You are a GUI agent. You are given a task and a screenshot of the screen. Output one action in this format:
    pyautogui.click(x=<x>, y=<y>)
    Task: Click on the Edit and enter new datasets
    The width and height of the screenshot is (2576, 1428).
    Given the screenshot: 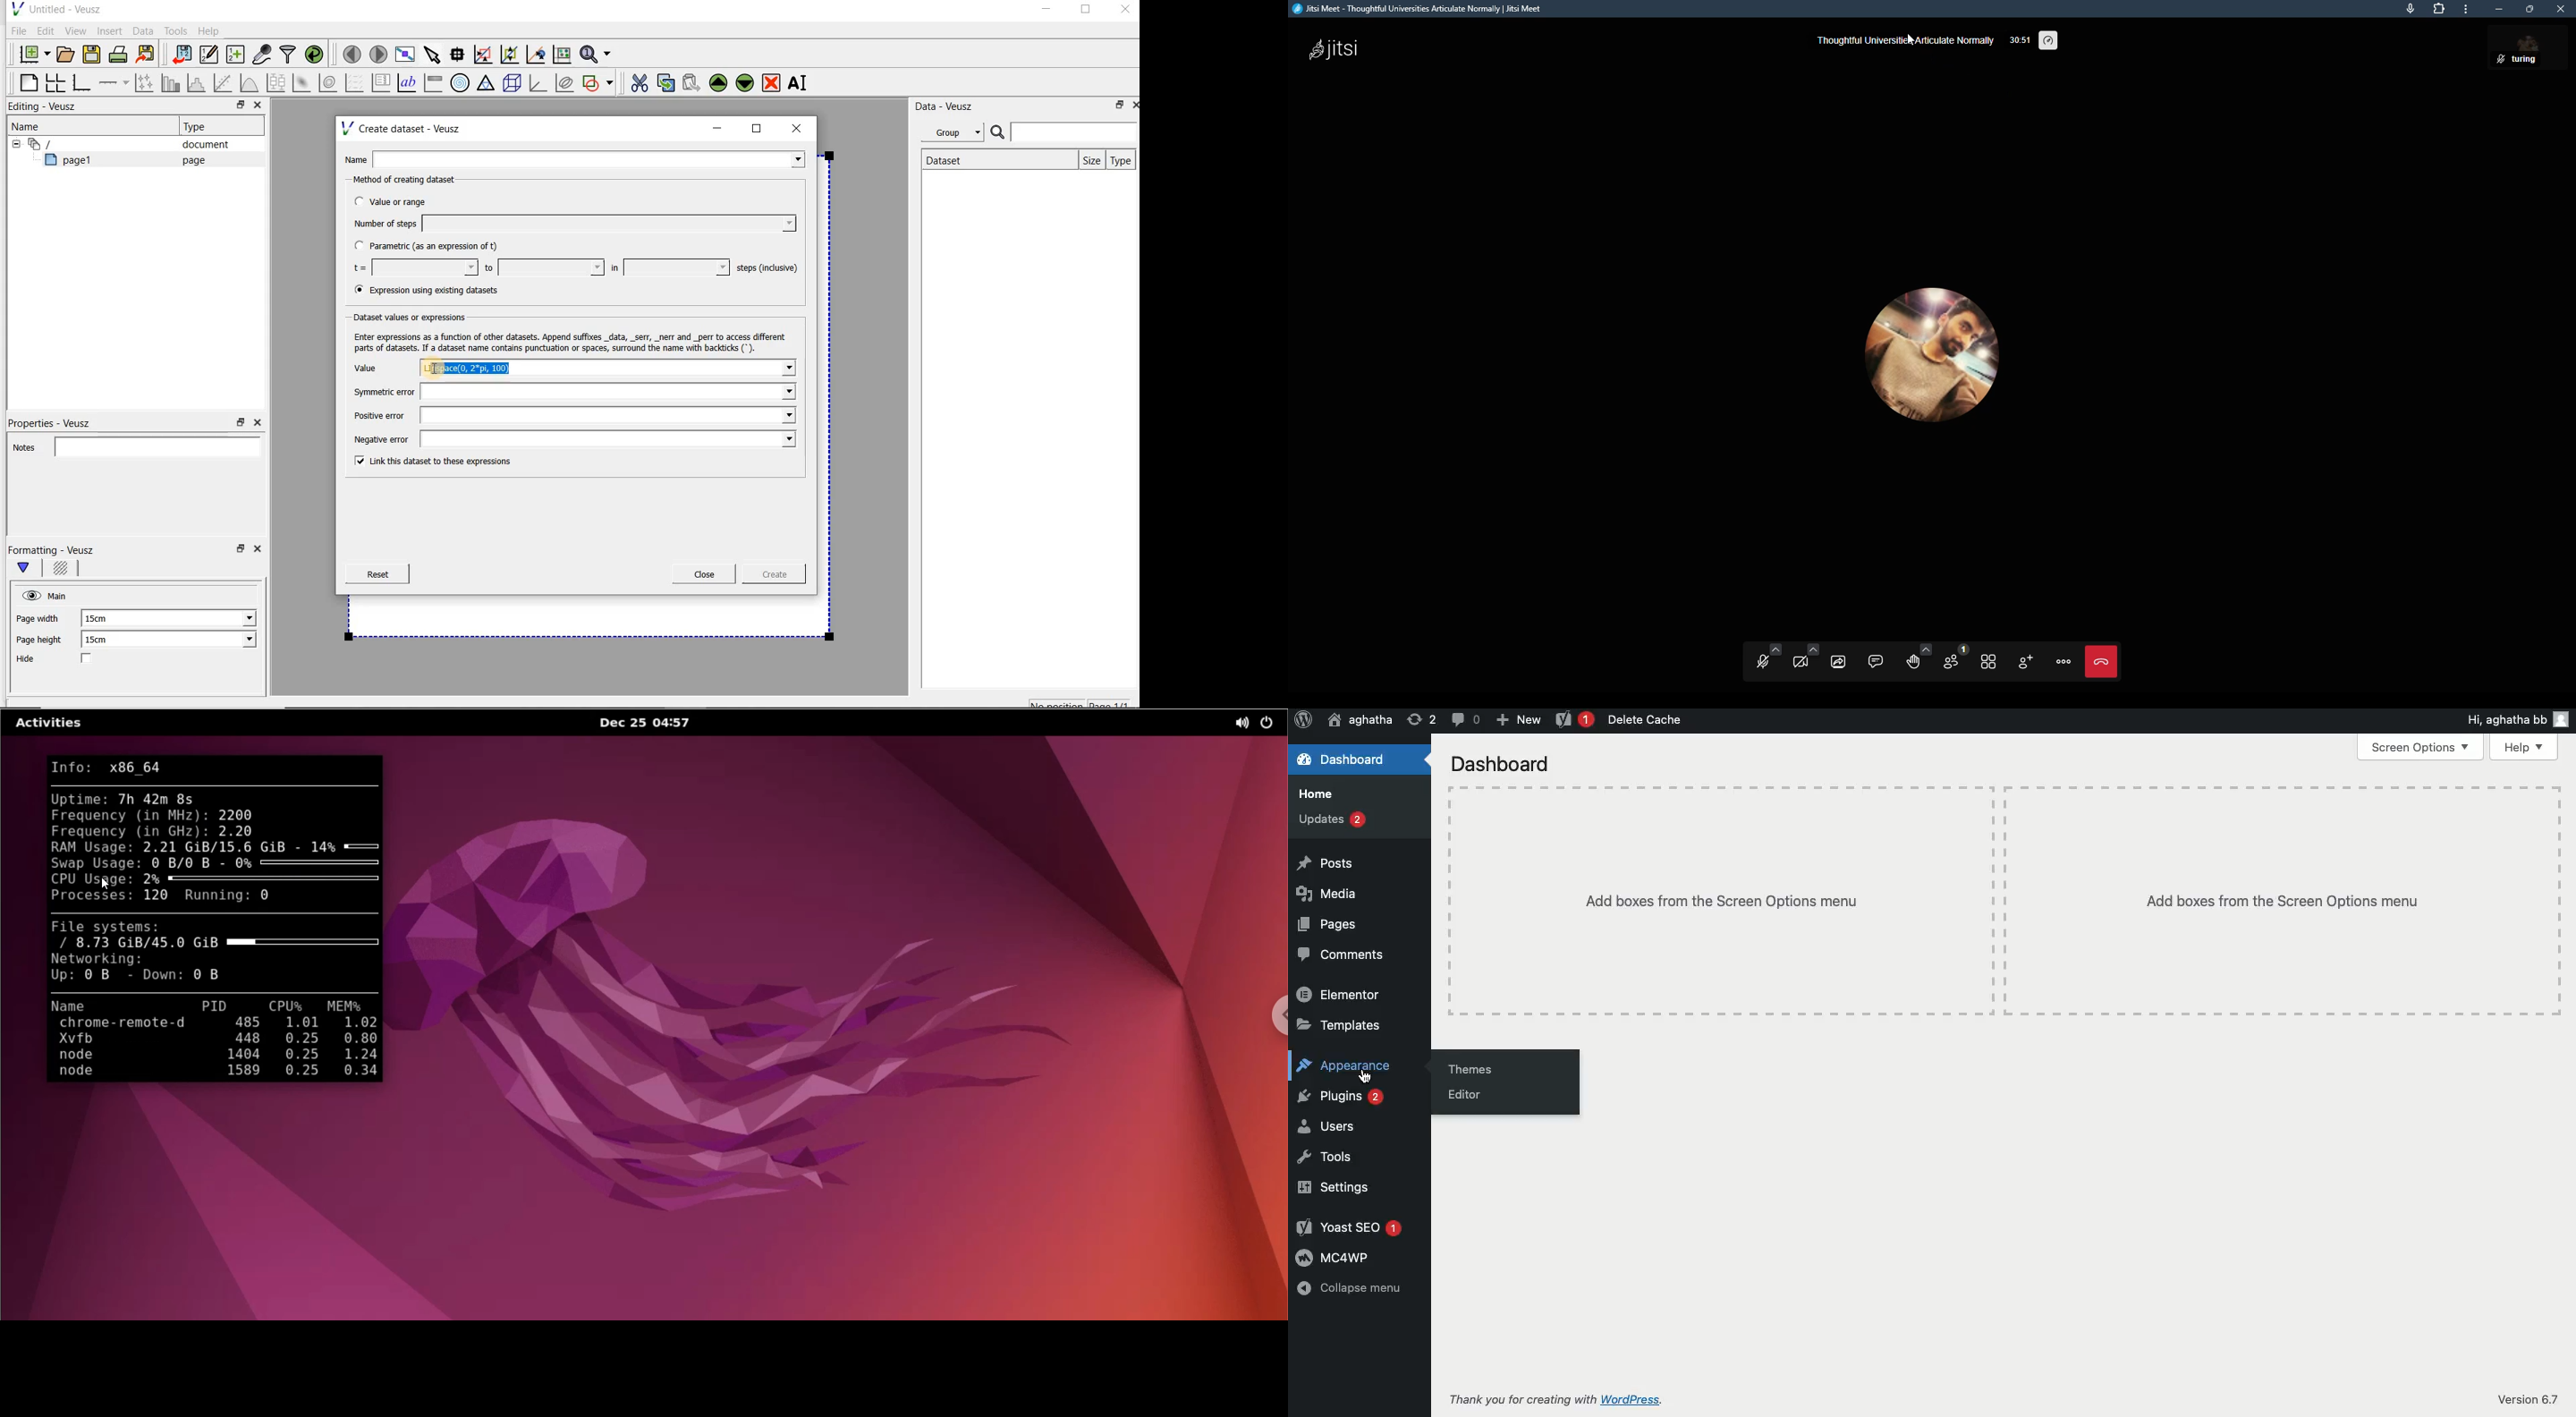 What is the action you would take?
    pyautogui.click(x=210, y=55)
    